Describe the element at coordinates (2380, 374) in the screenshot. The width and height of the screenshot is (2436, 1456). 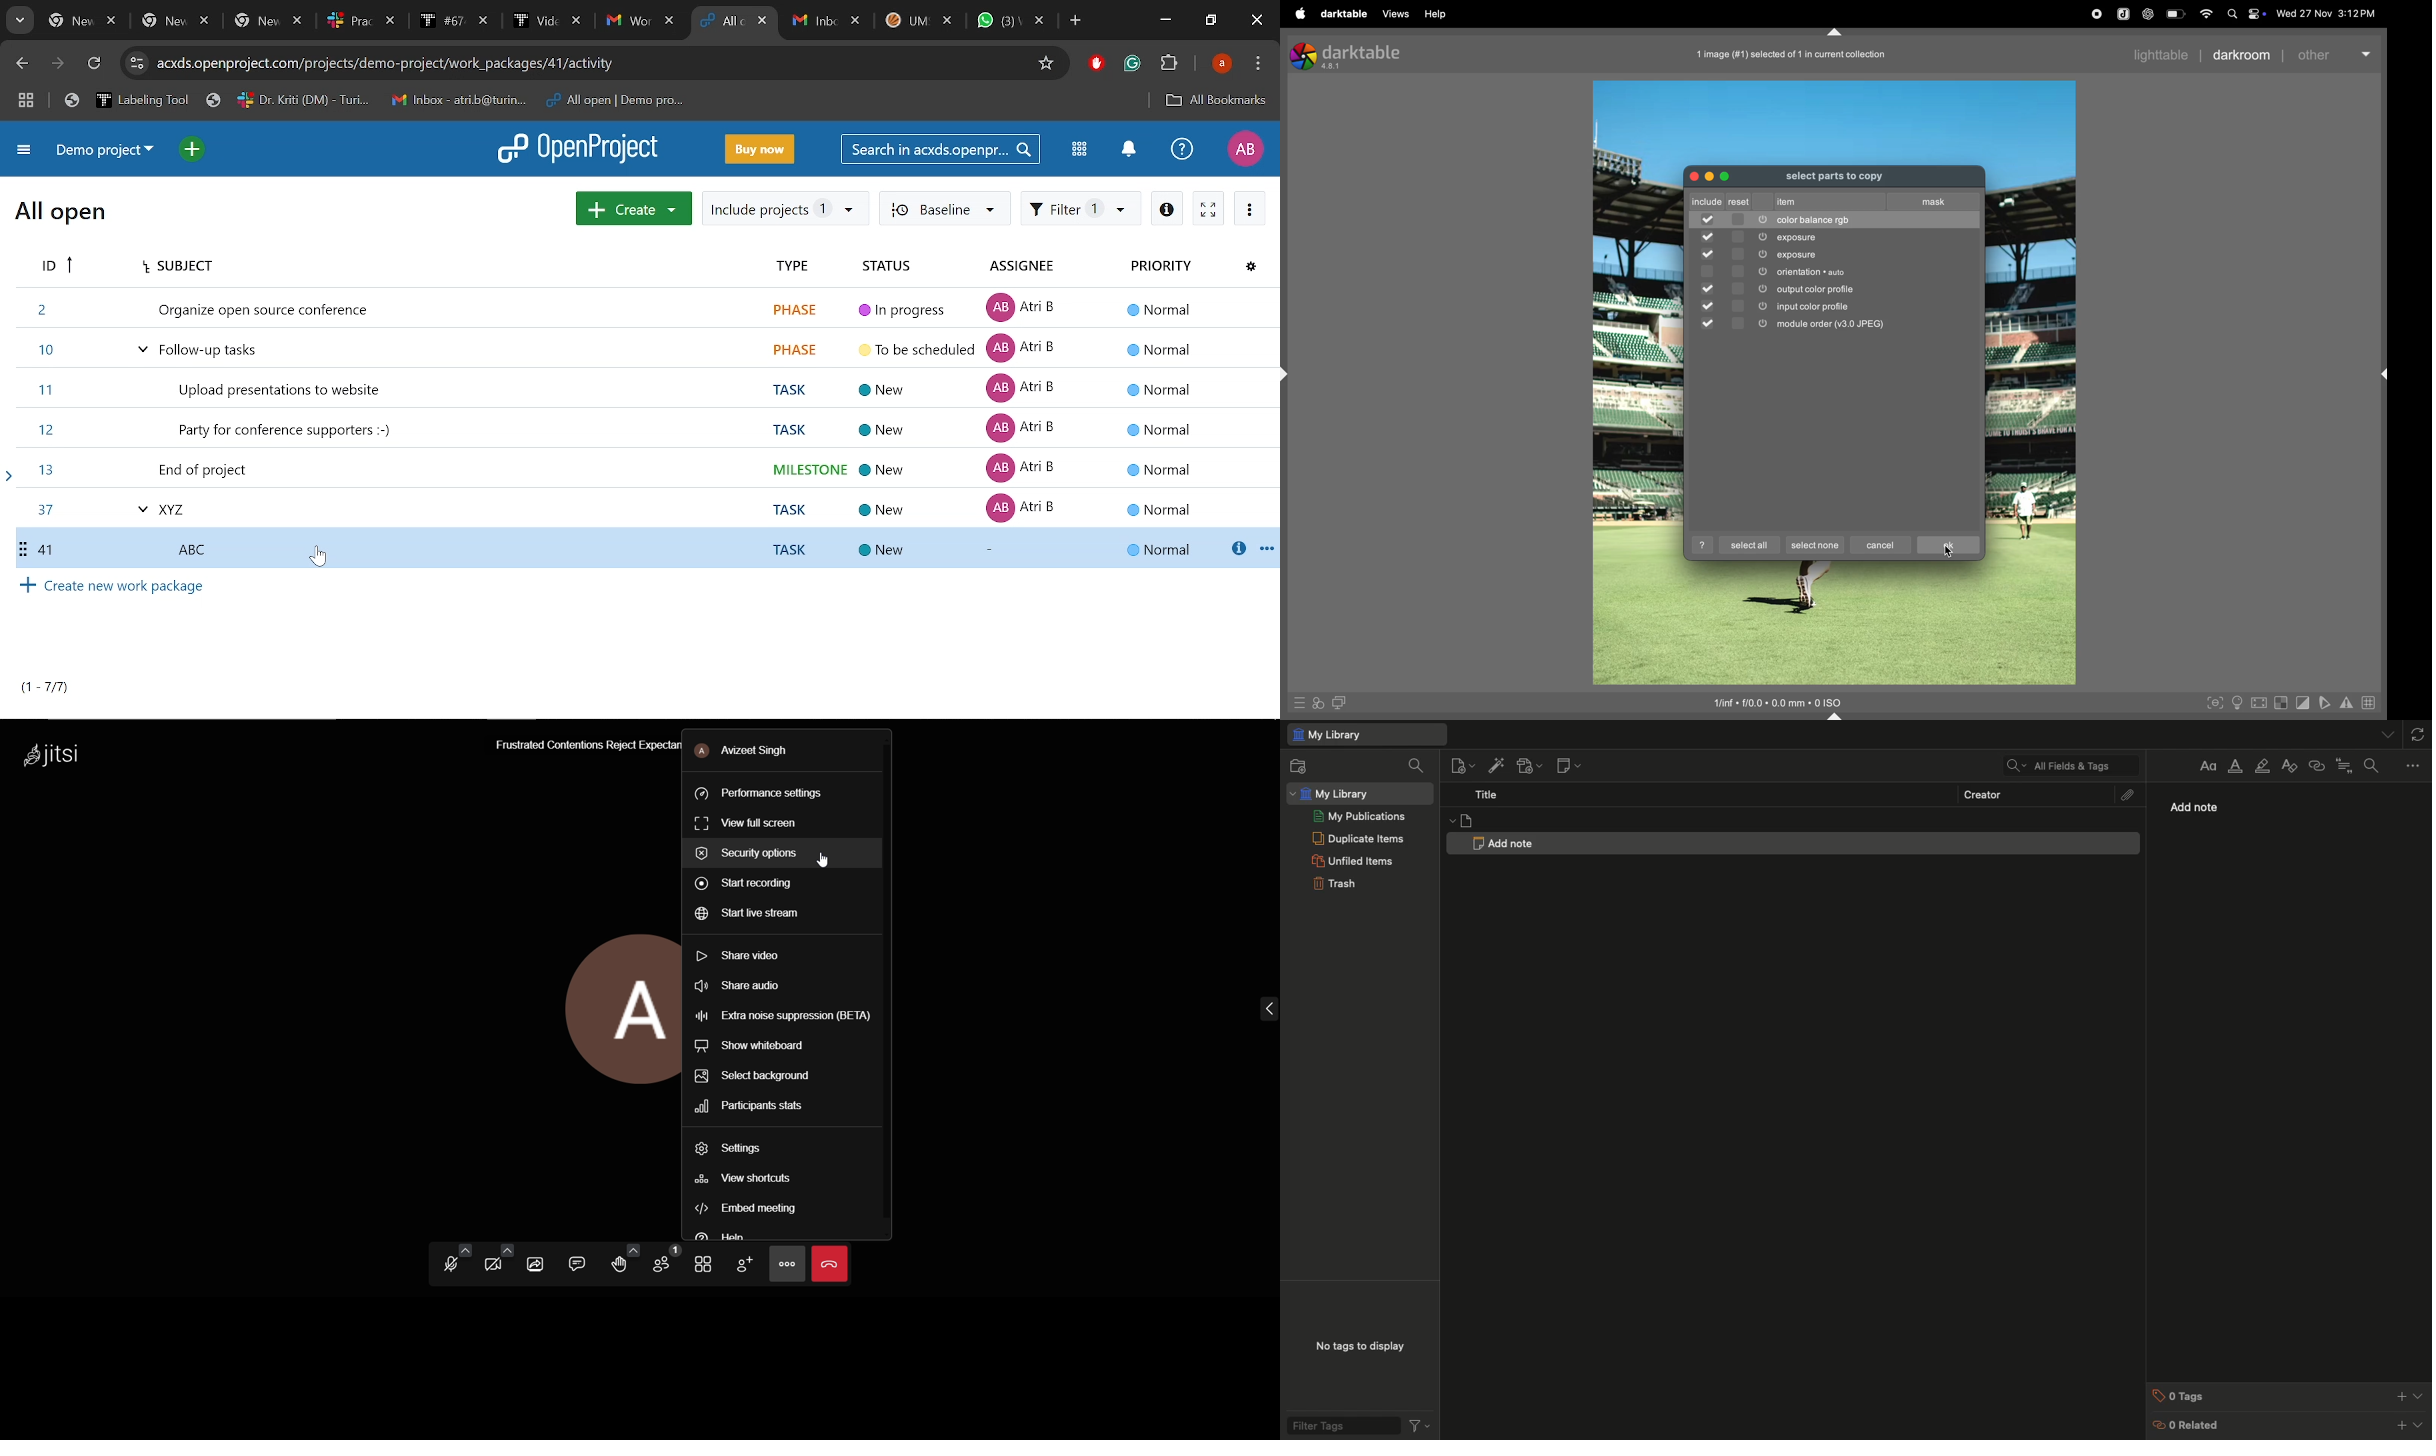
I see `shift+ctrl+r` at that location.